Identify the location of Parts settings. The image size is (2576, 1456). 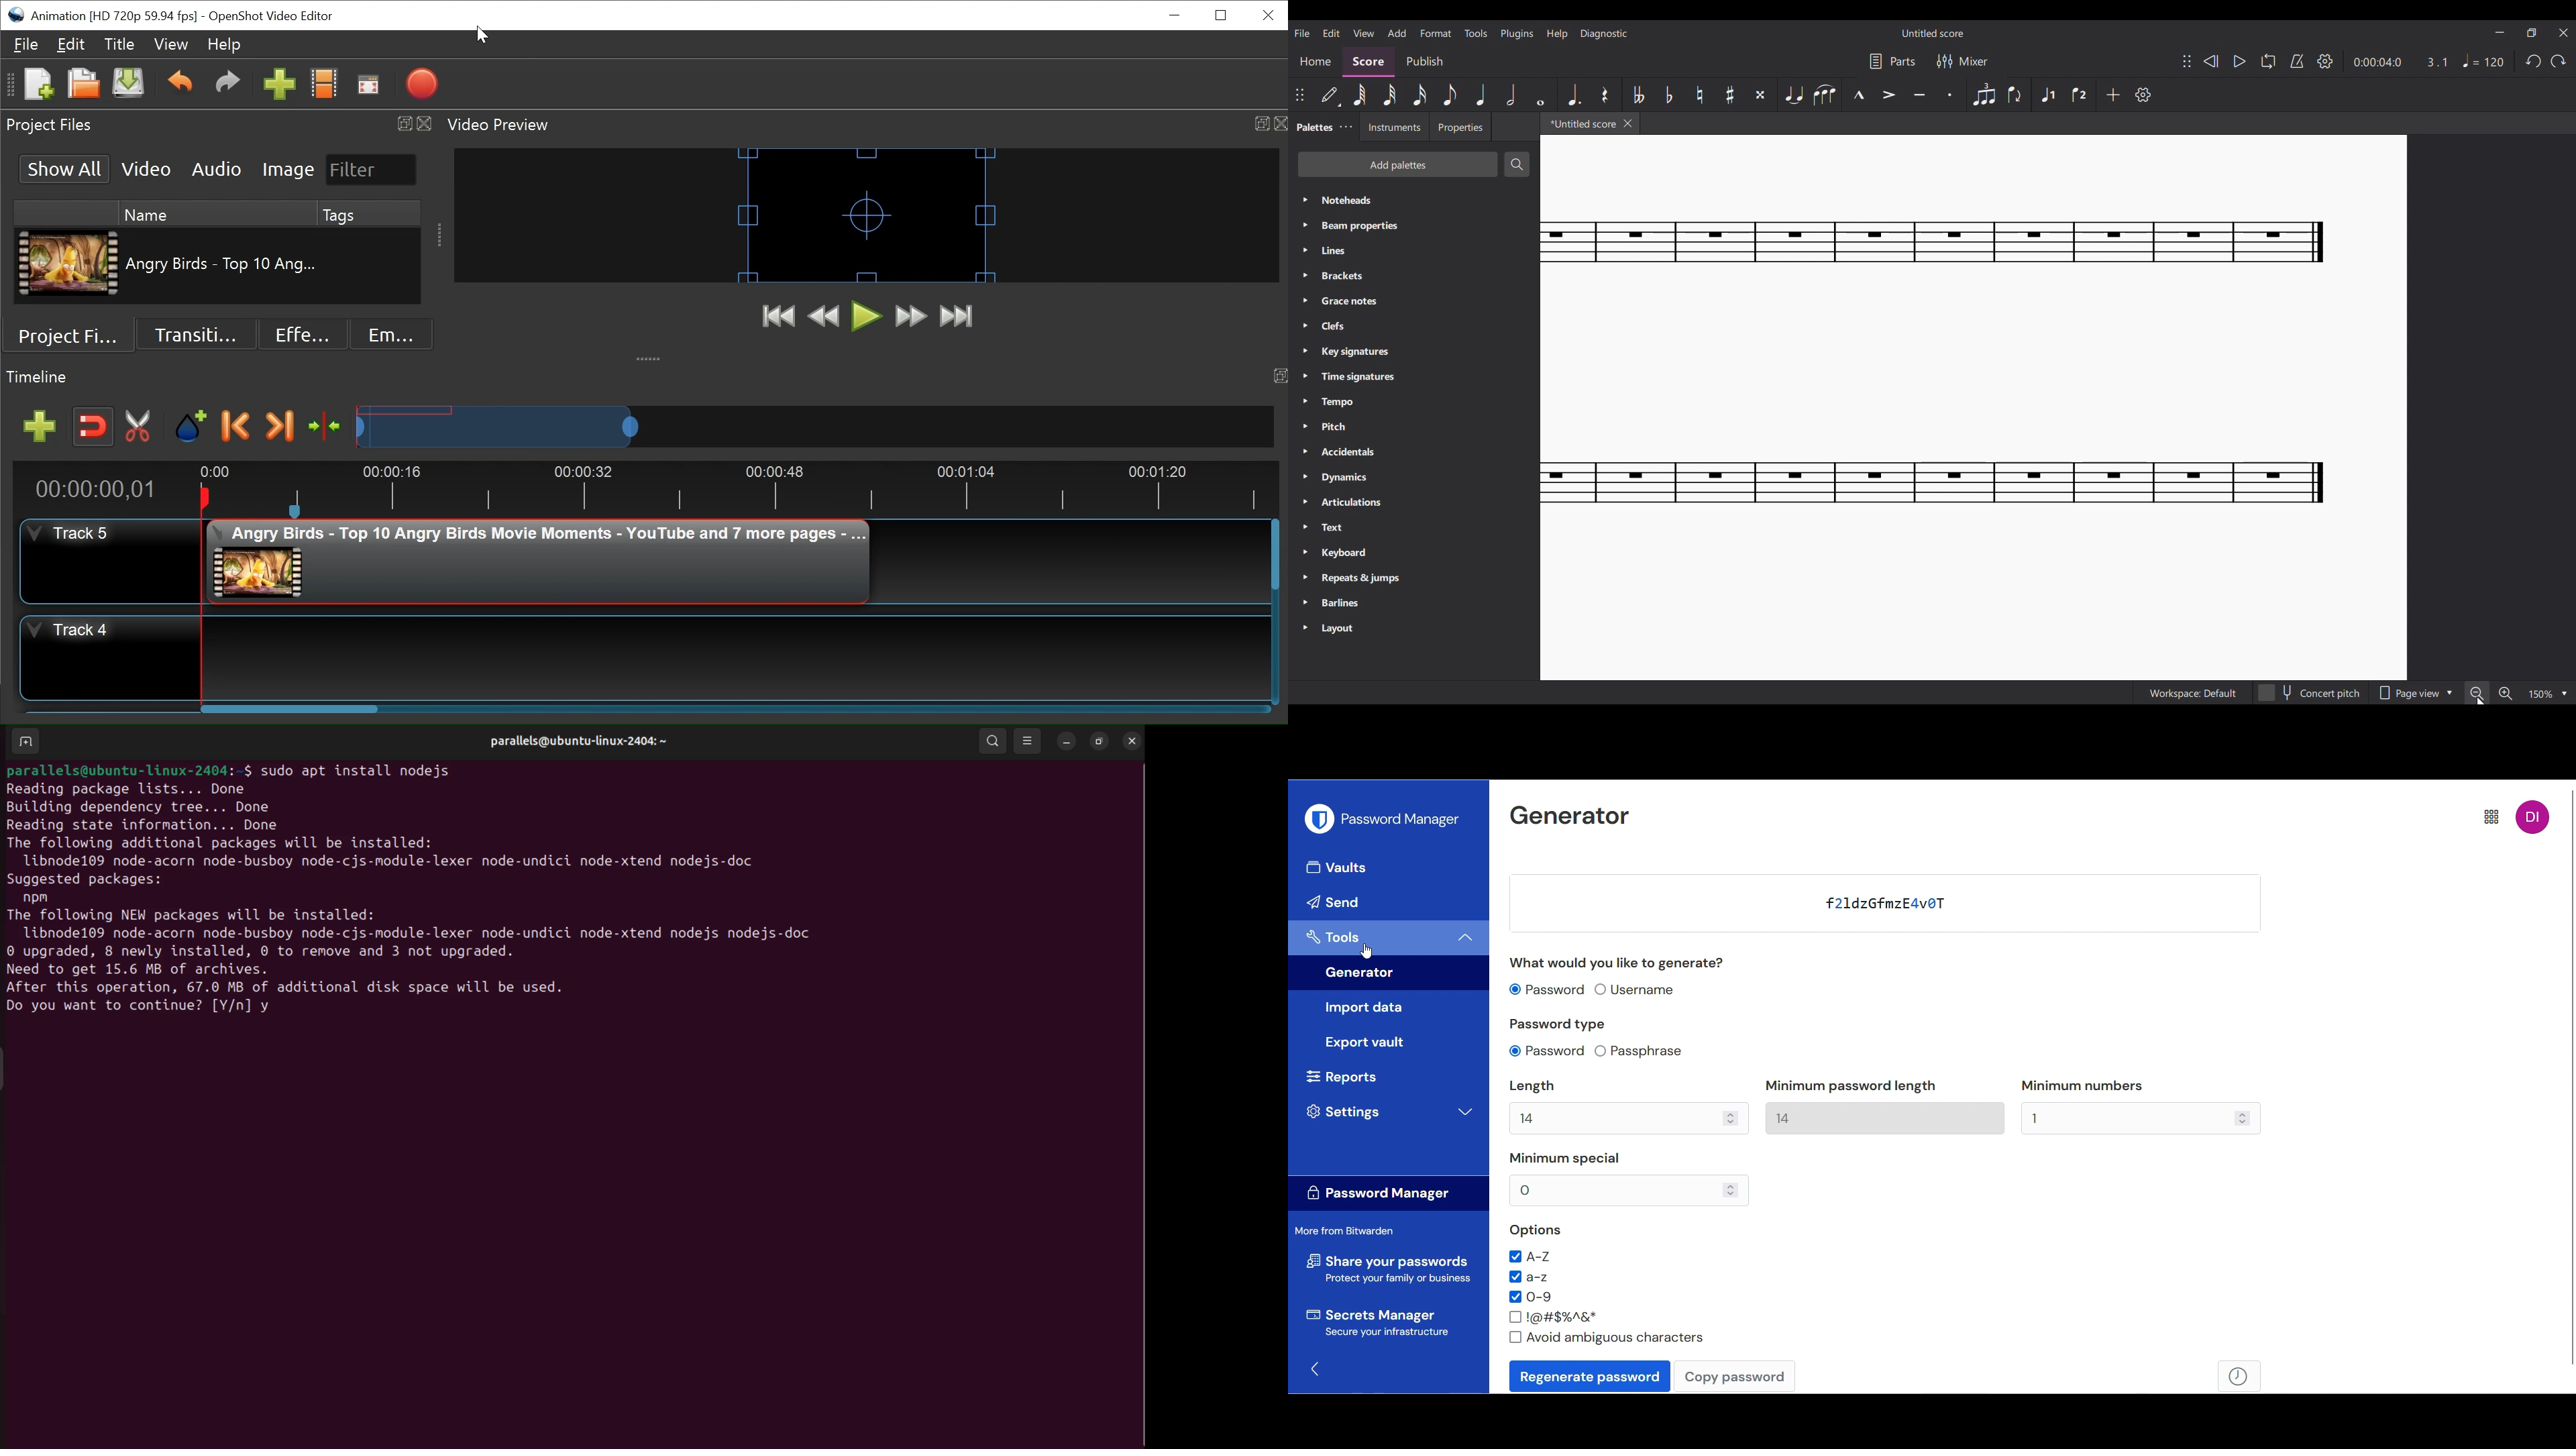
(1893, 62).